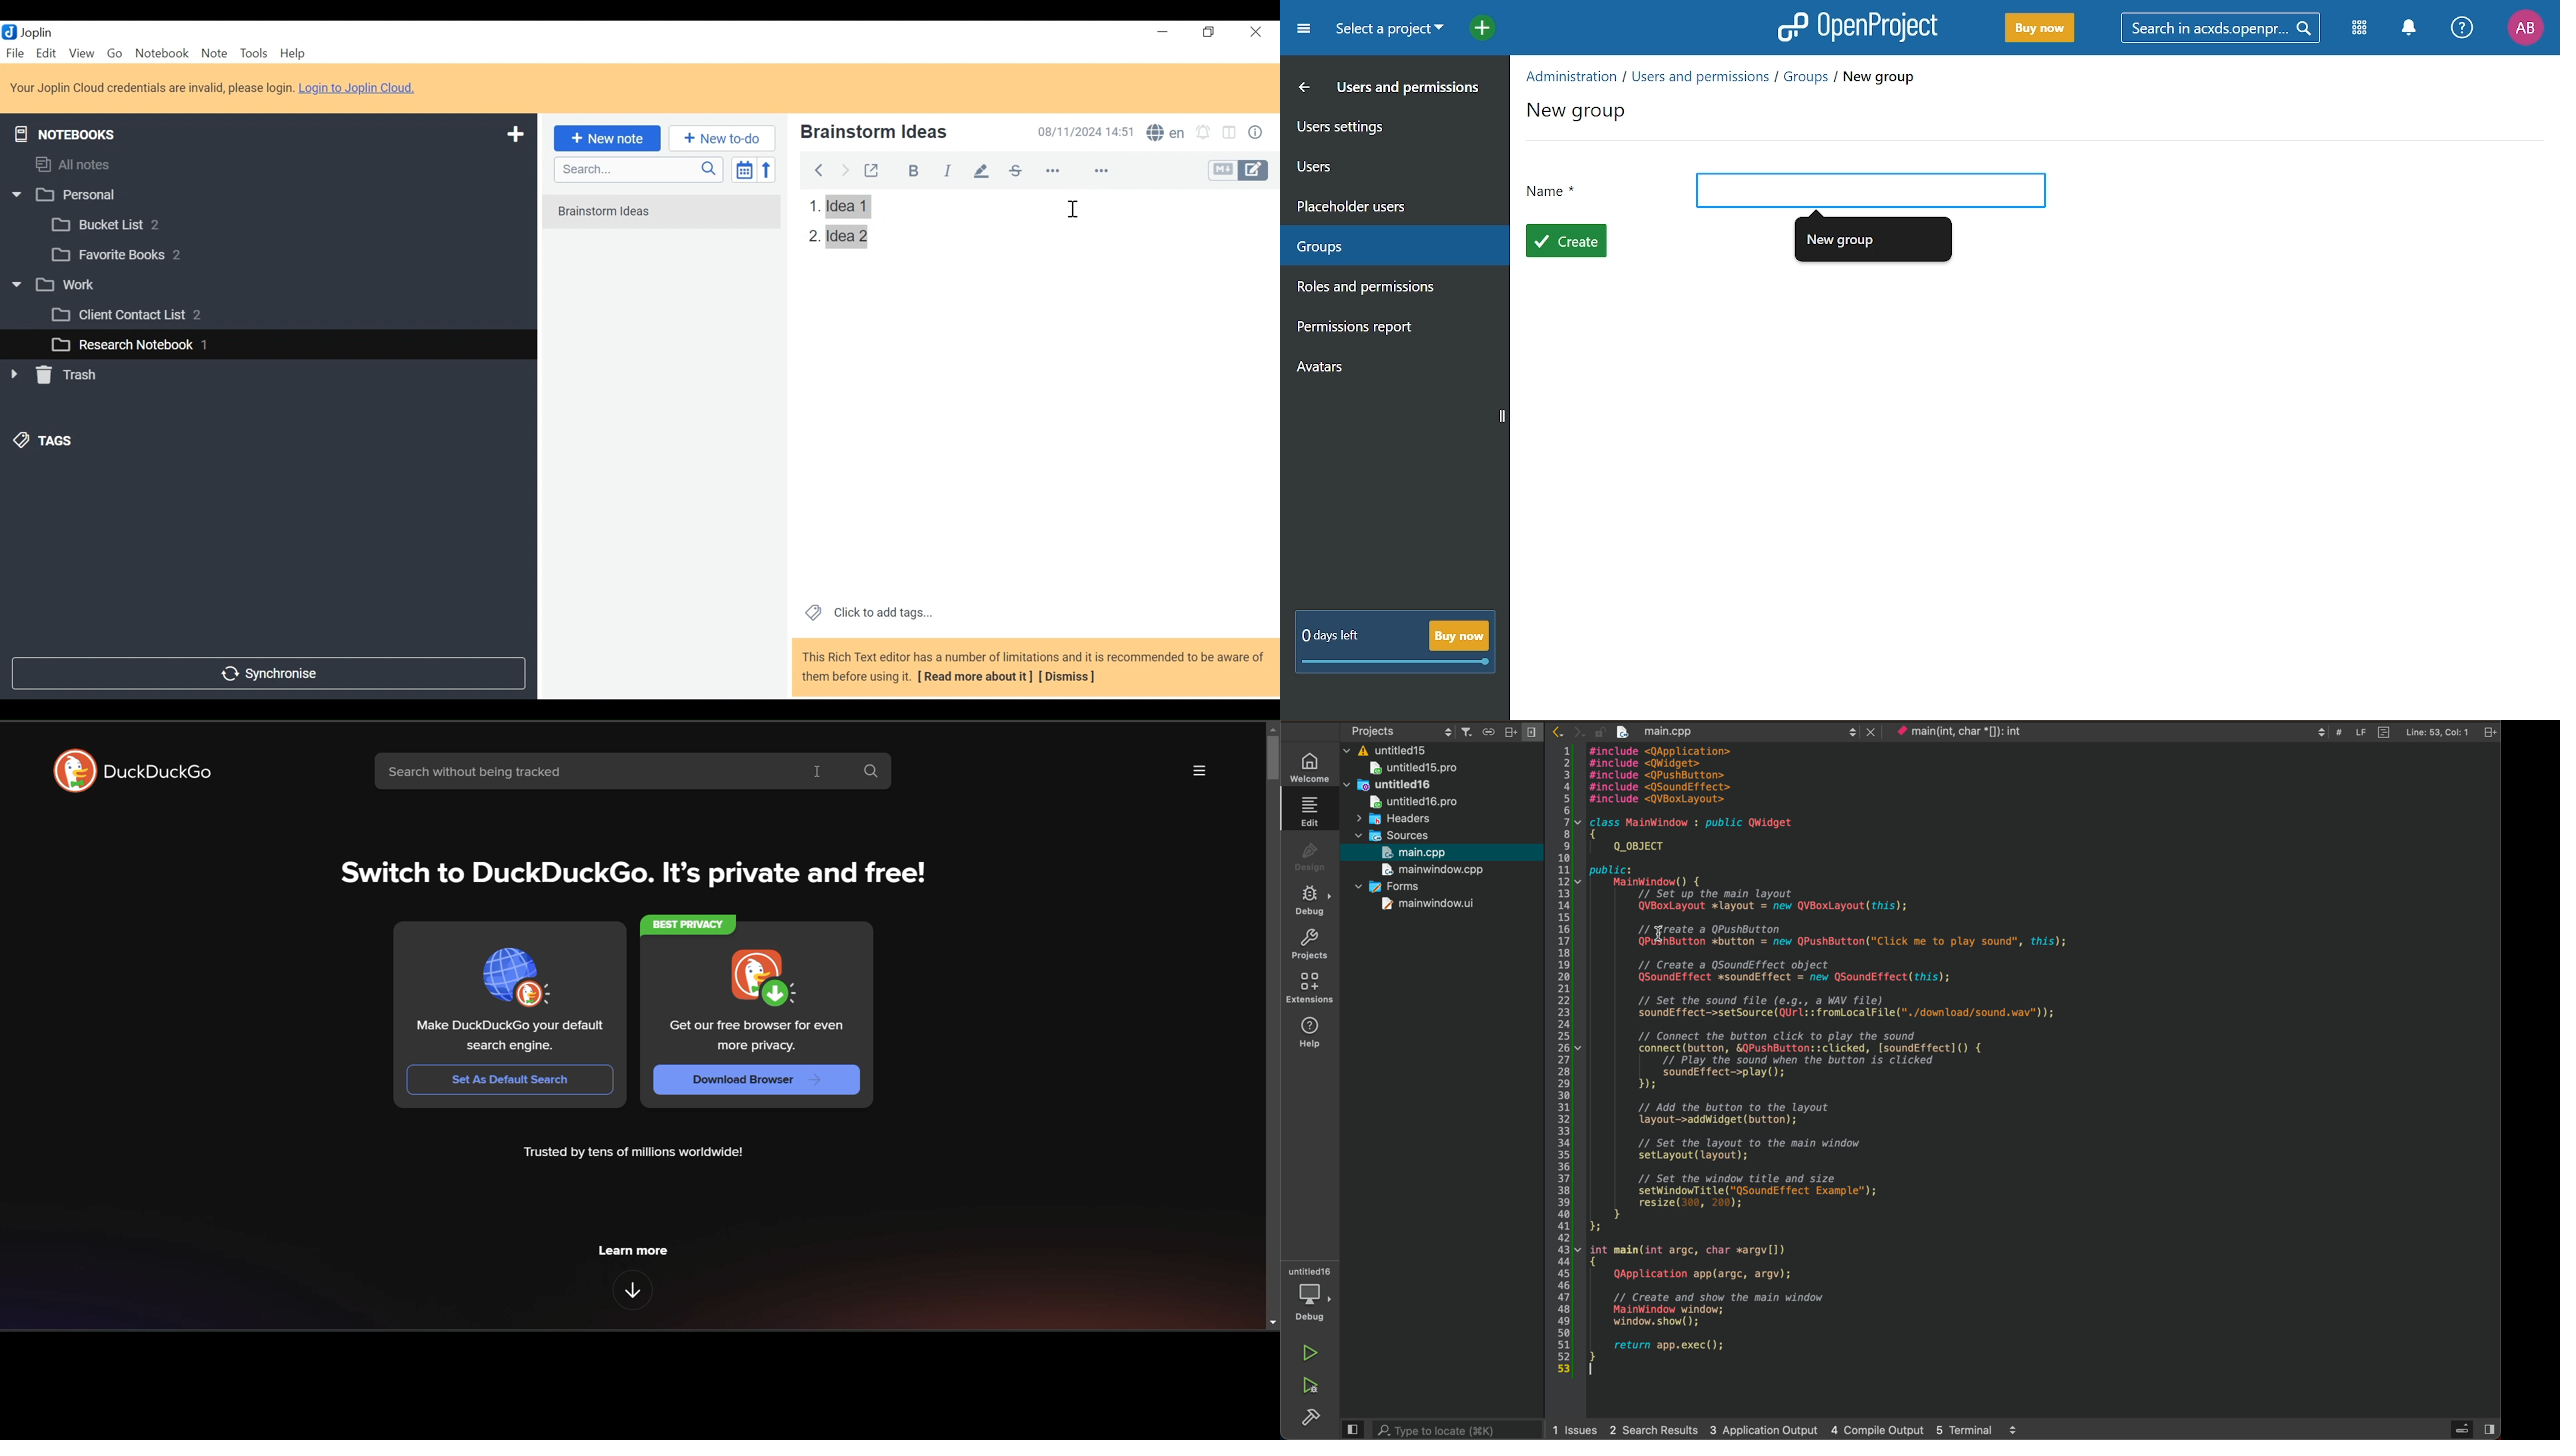 The height and width of the screenshot is (1456, 2576). Describe the element at coordinates (127, 255) in the screenshot. I see `[3 Favorite Books 2` at that location.